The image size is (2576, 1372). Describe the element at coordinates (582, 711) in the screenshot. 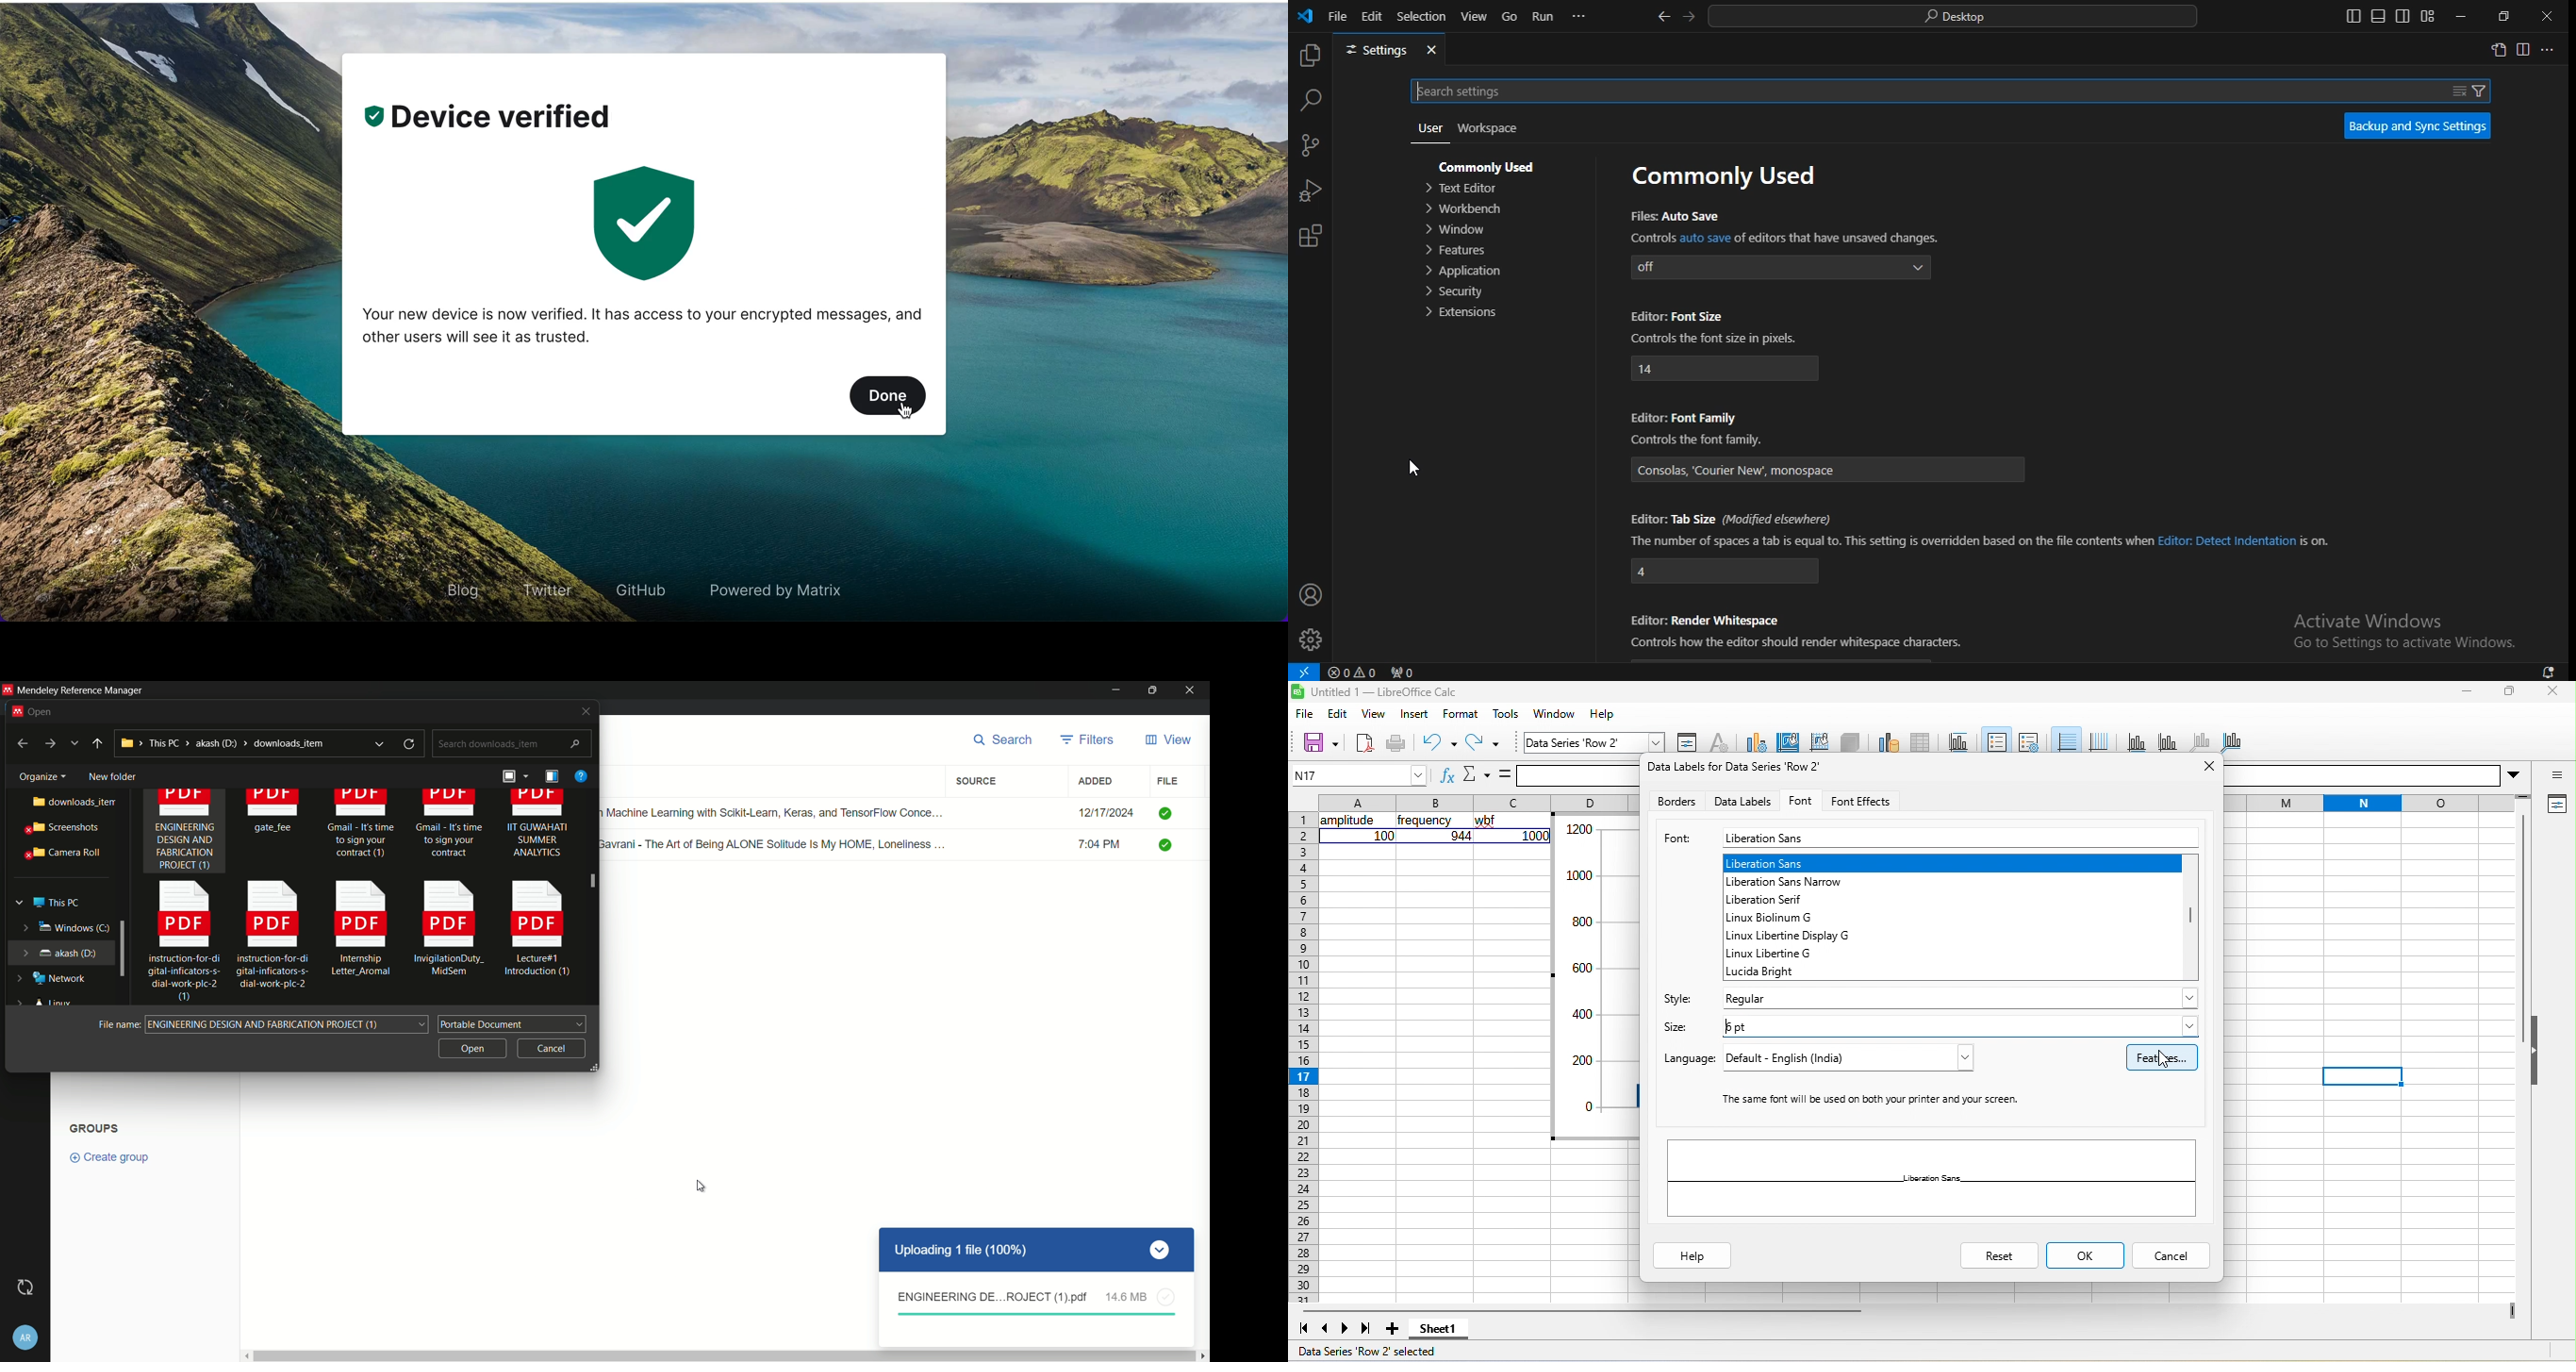

I see `close` at that location.